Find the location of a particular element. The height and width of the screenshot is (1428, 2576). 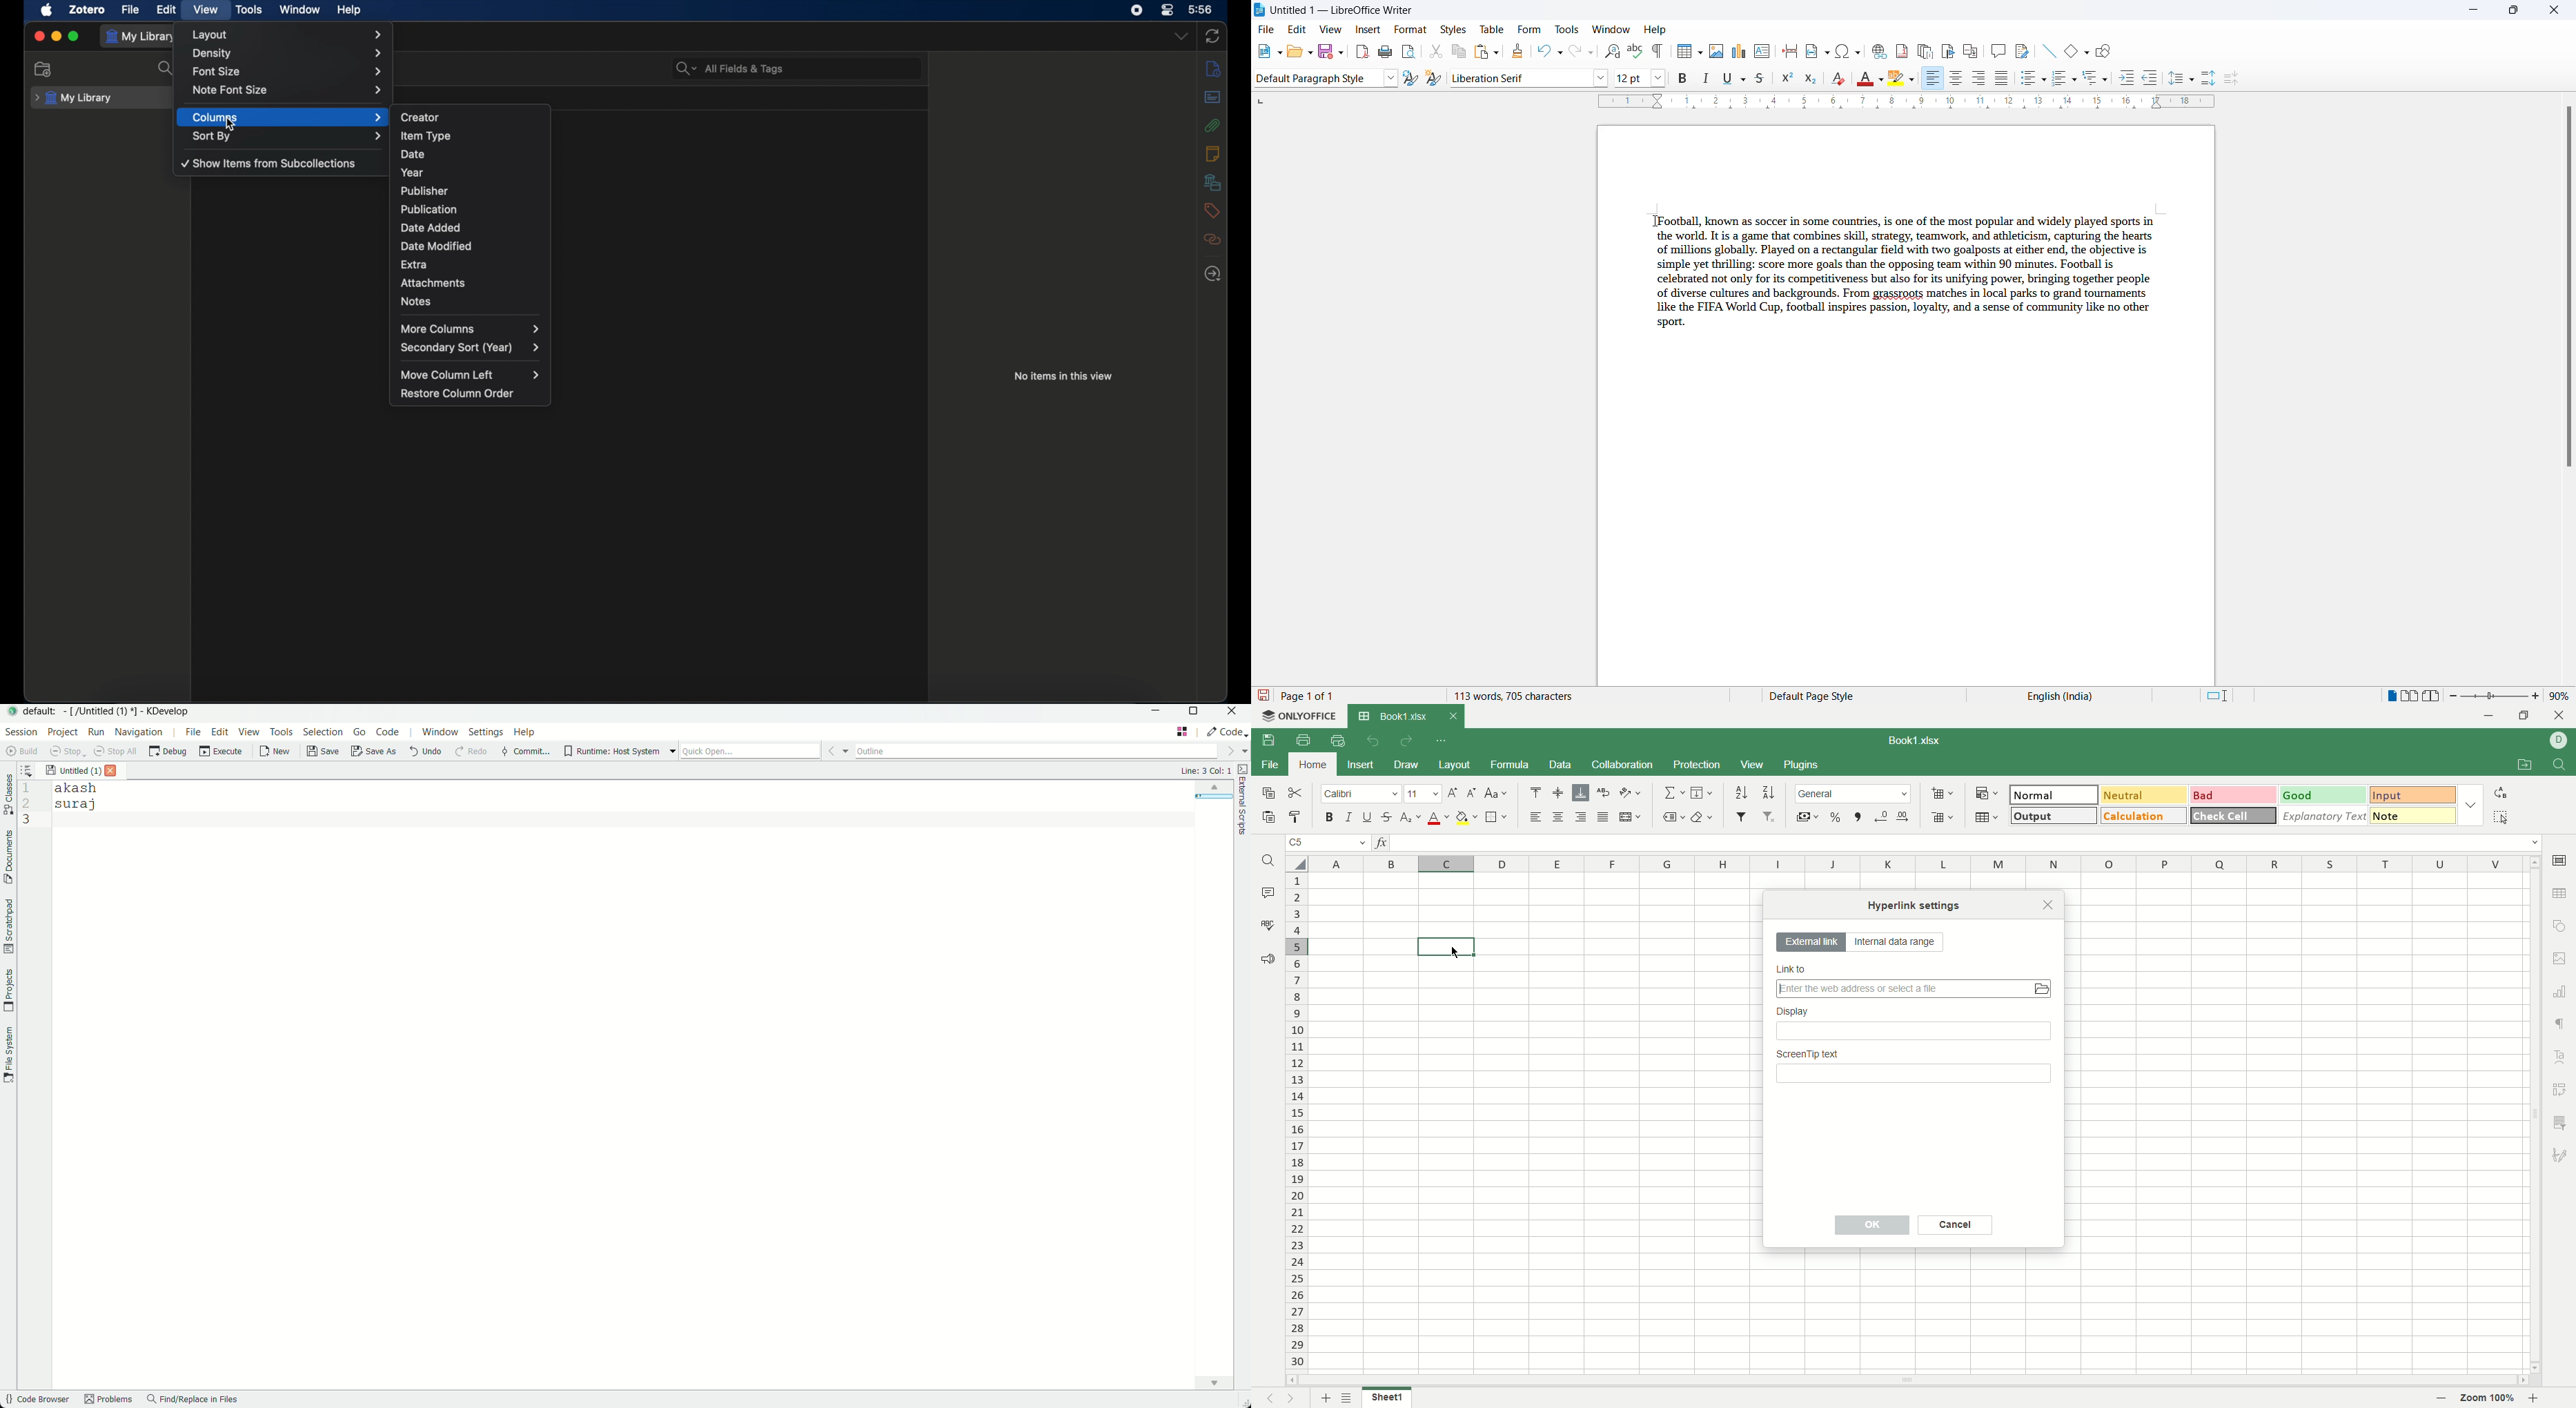

insert table grid is located at coordinates (1701, 51).